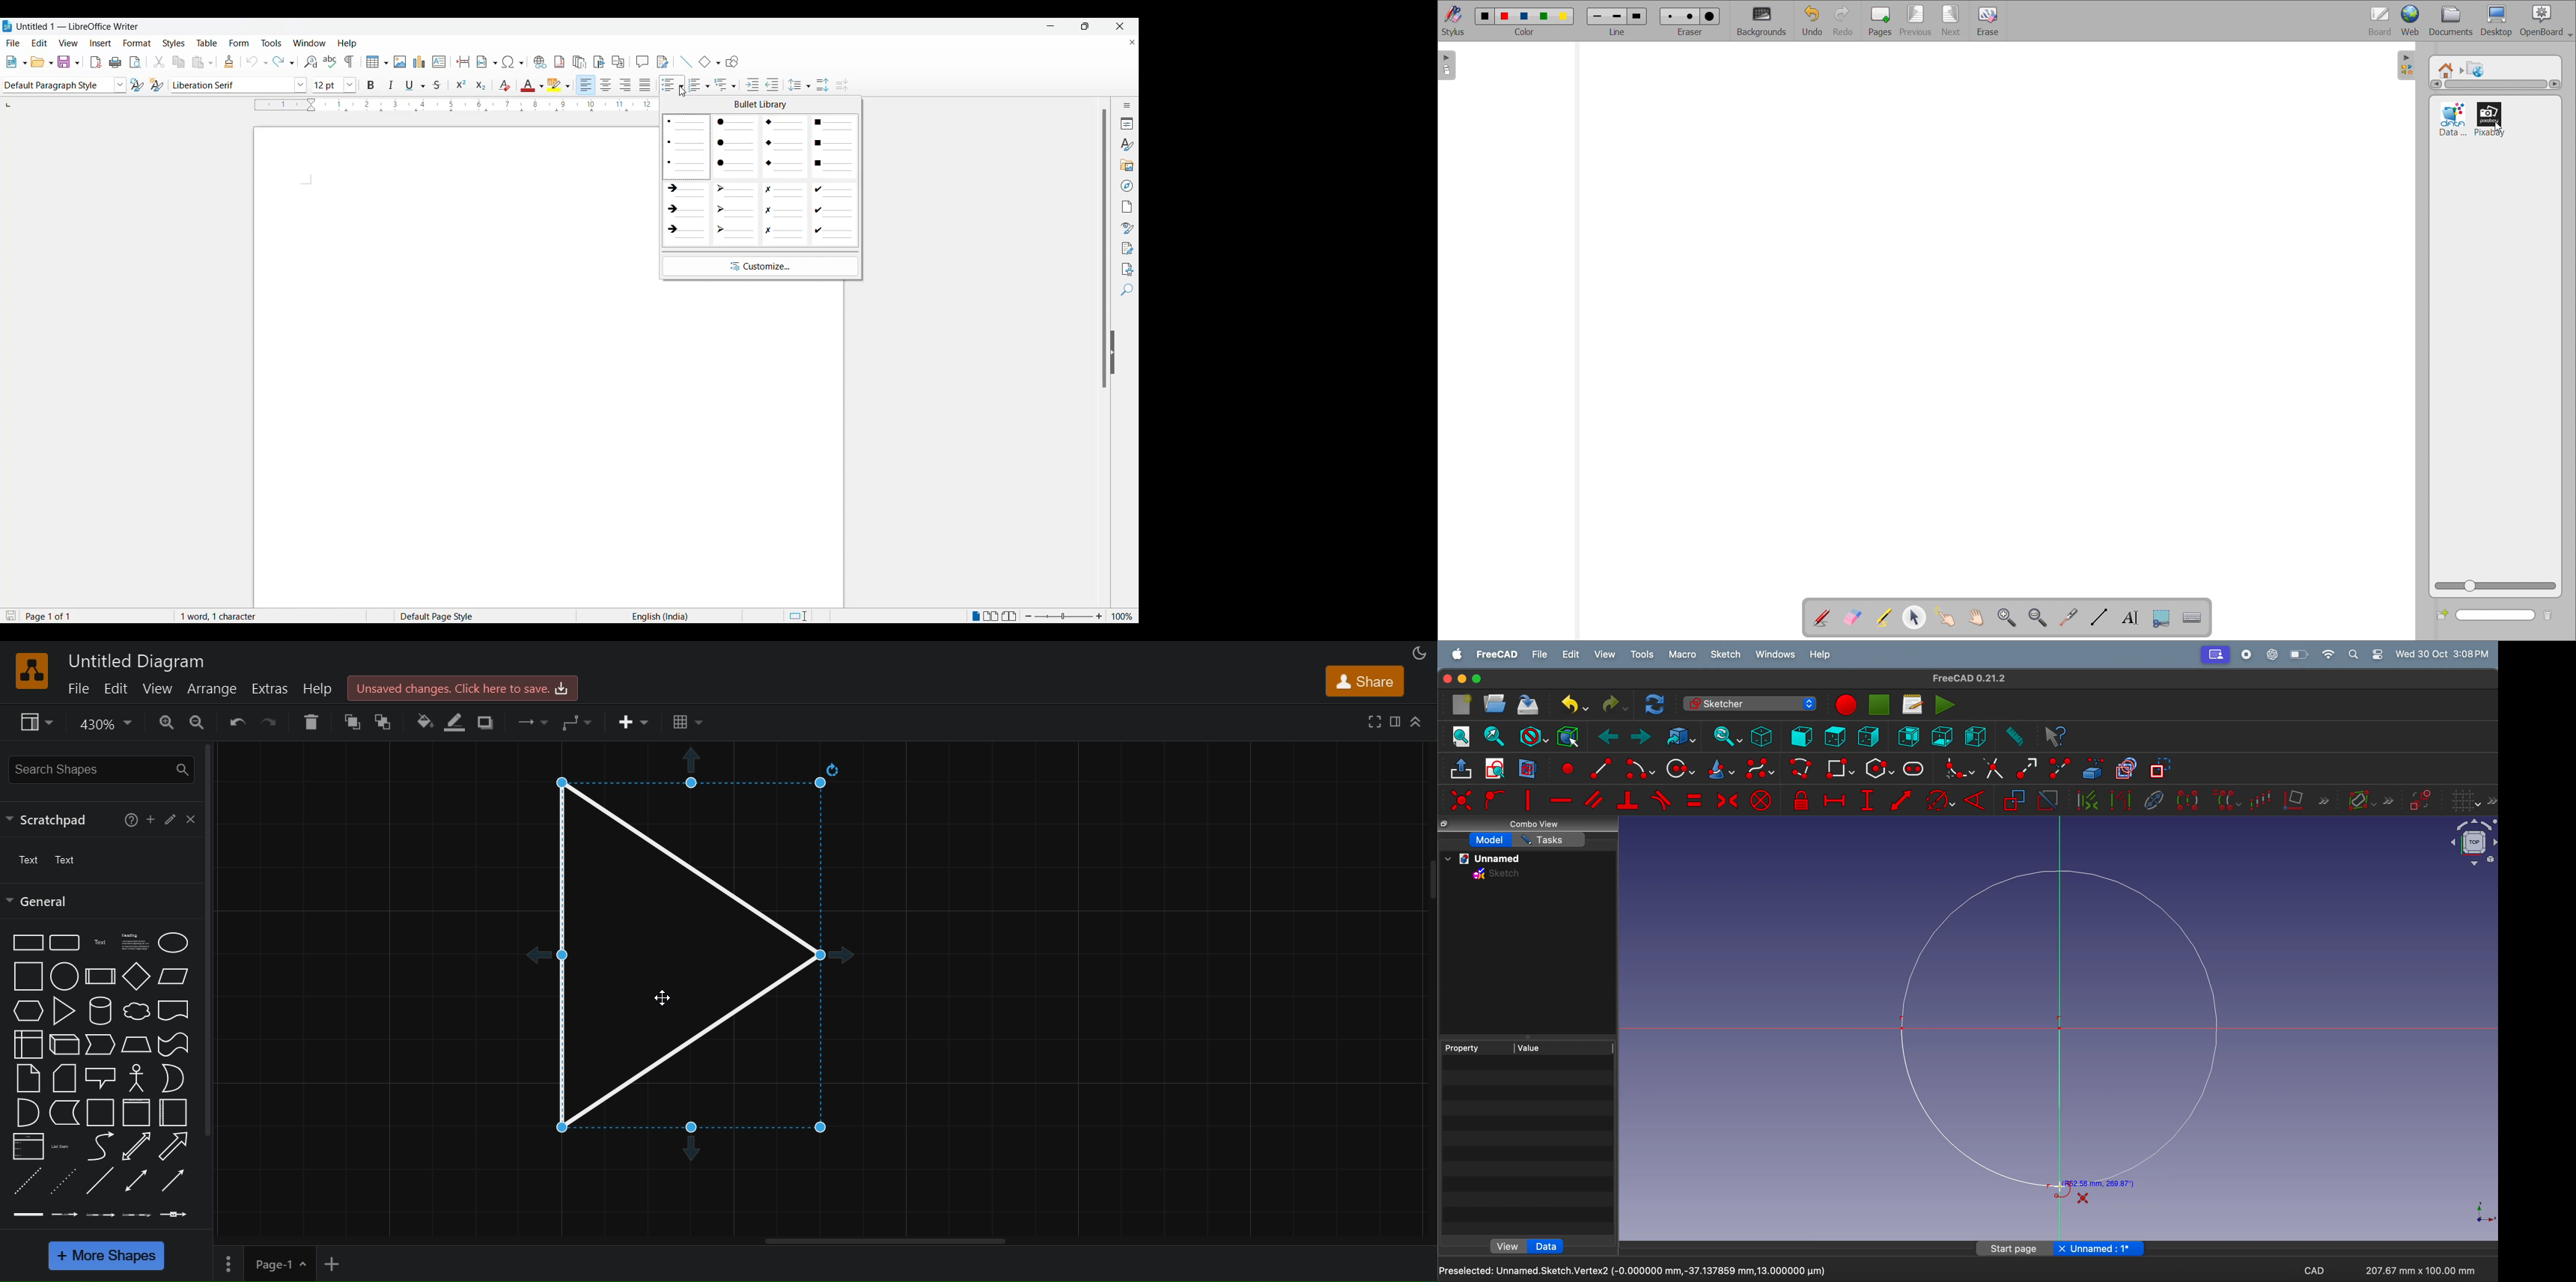  I want to click on Diamond unordered bullets, so click(786, 146).